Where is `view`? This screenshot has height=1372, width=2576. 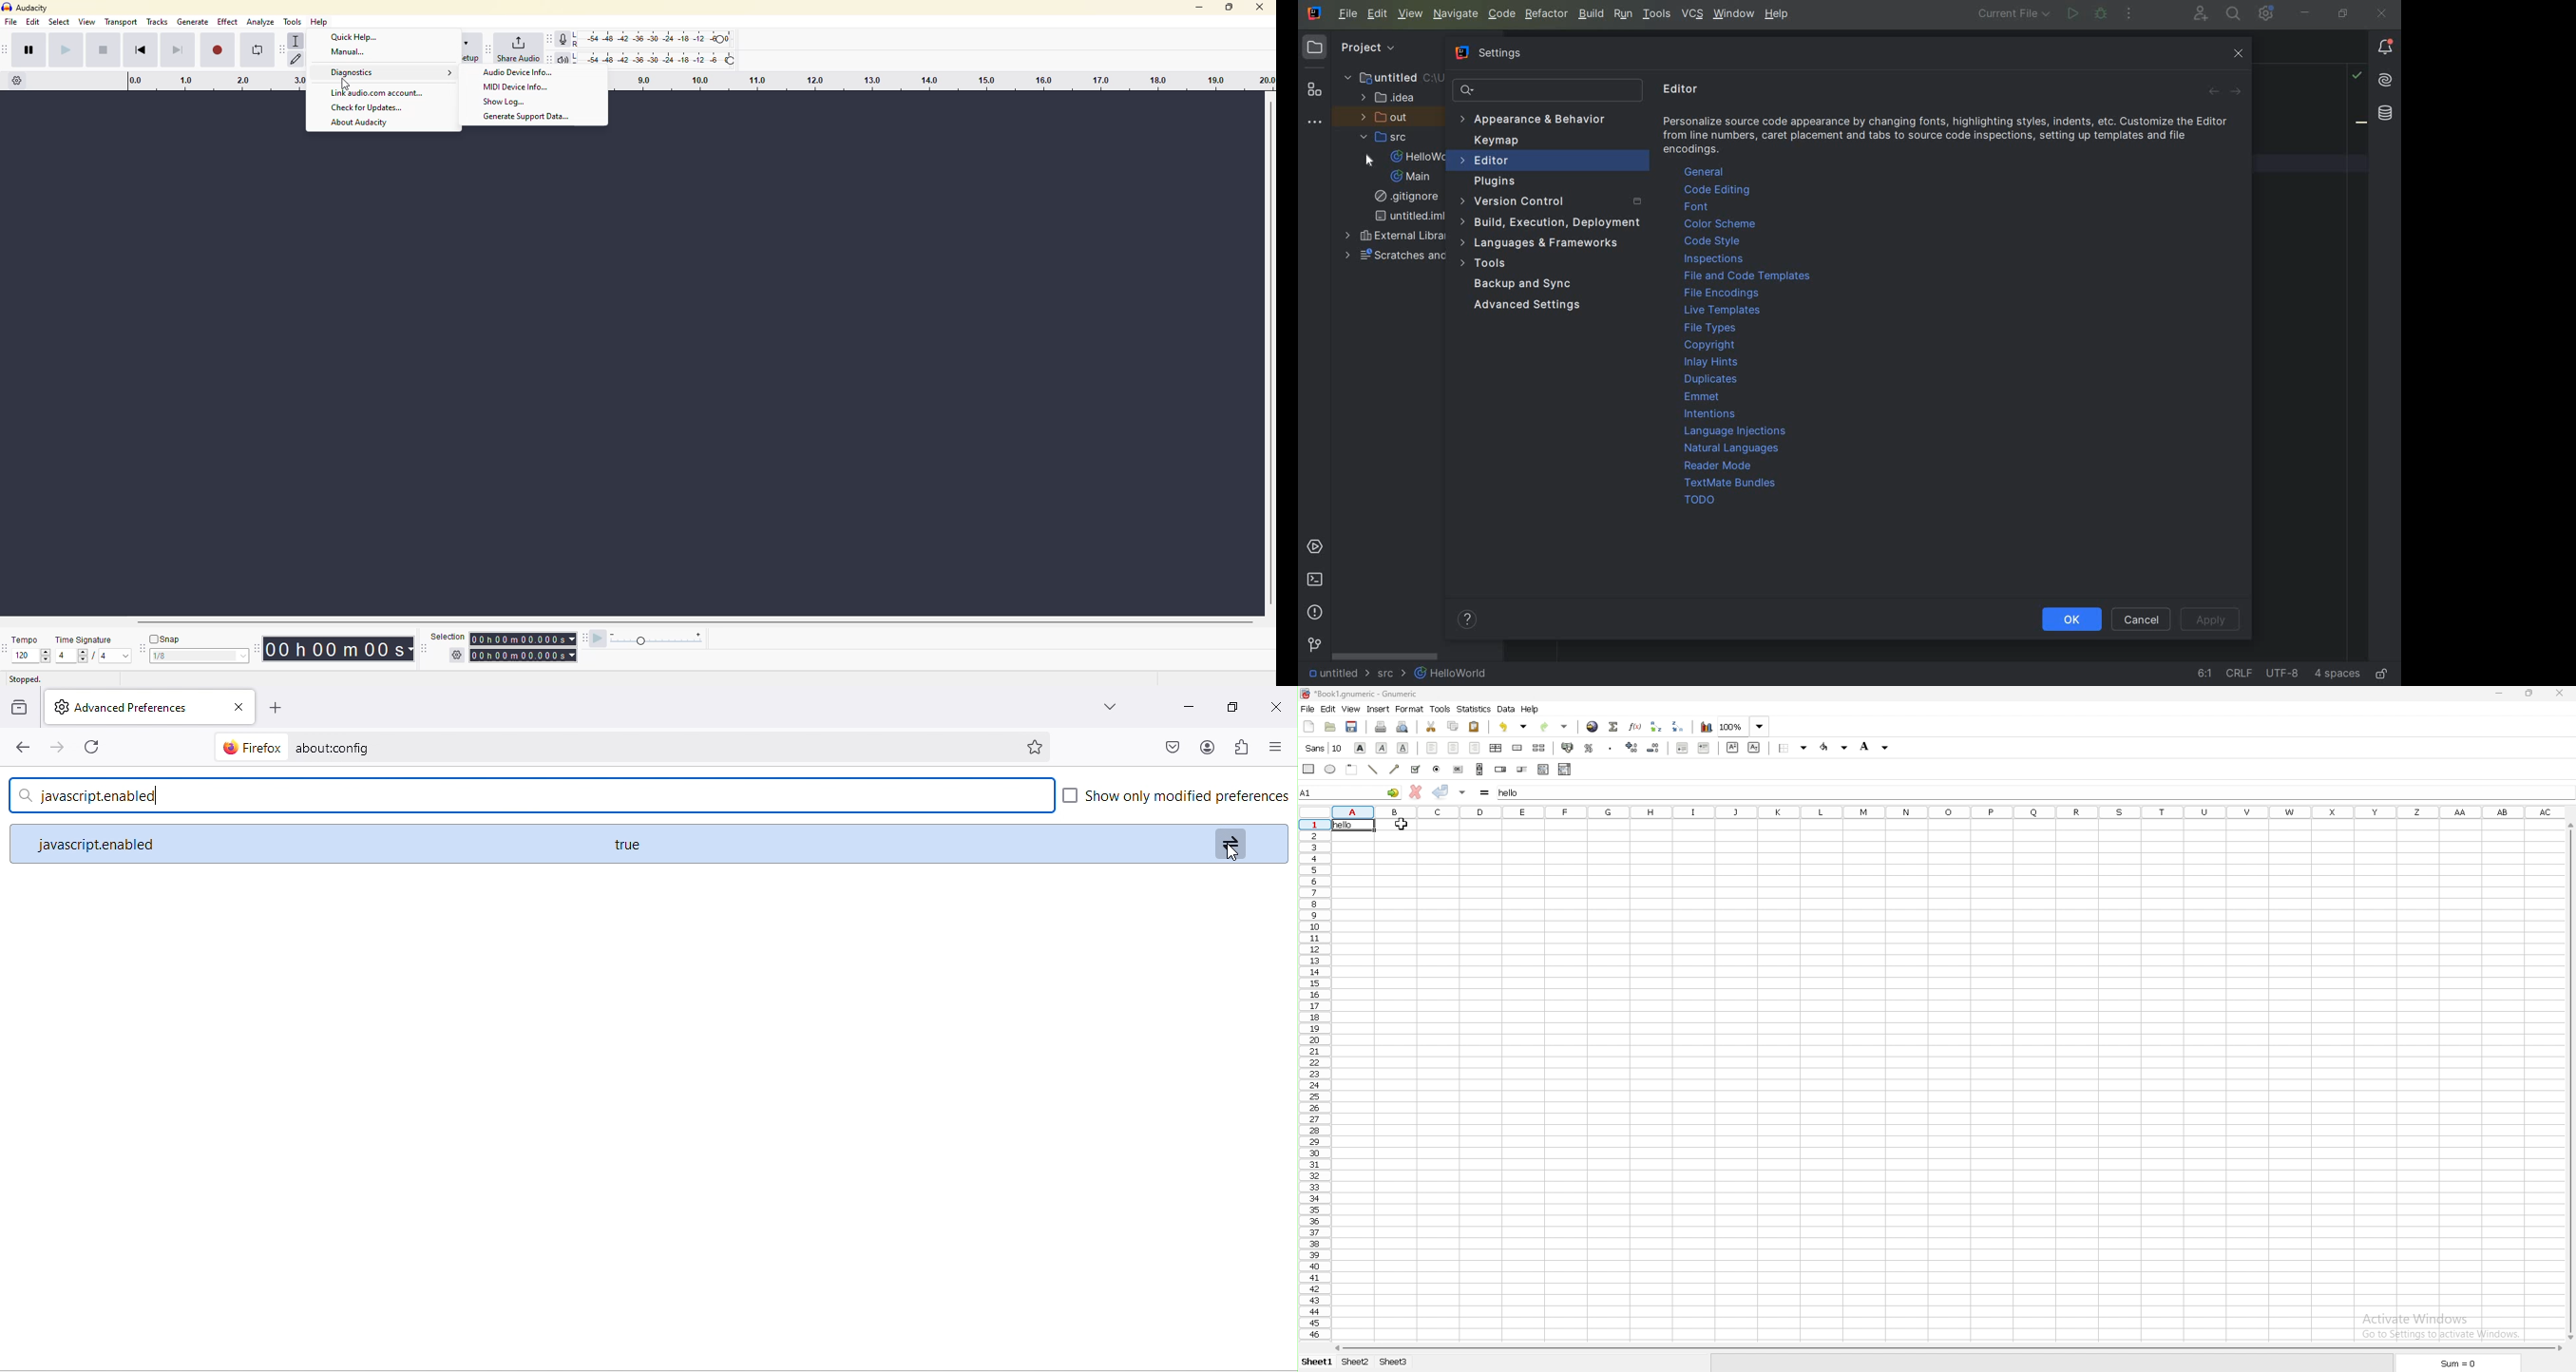
view is located at coordinates (86, 23).